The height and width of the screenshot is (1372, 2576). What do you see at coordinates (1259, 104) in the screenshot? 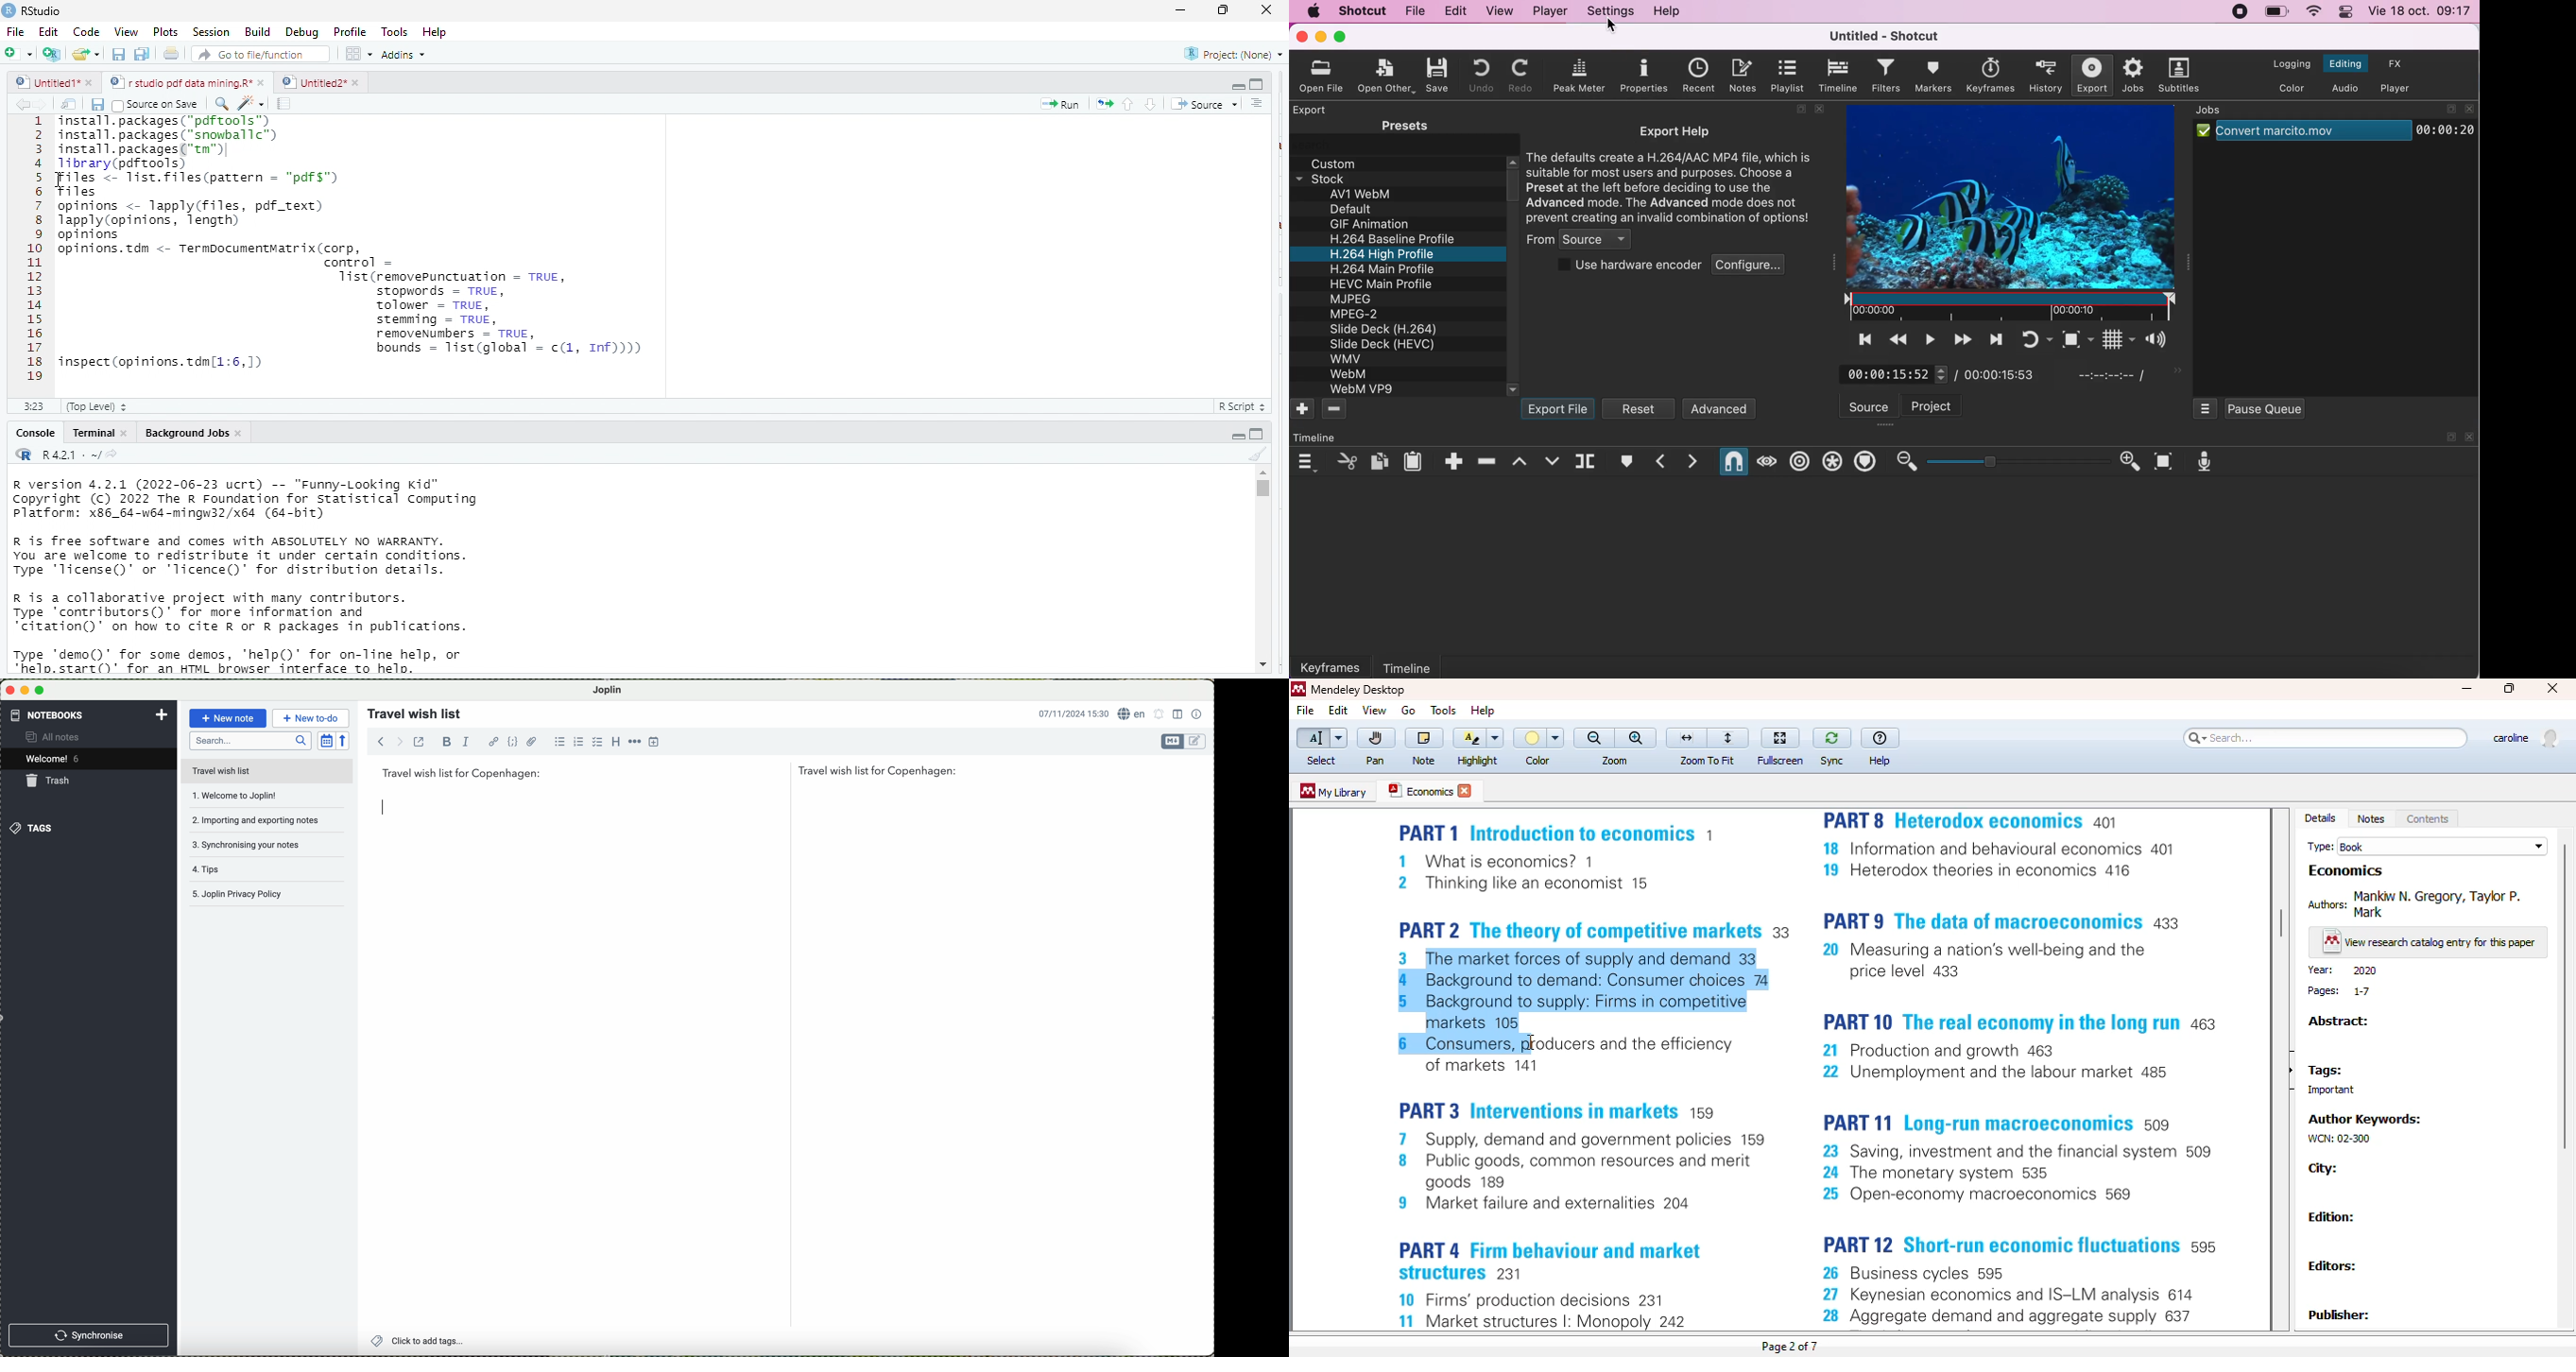
I see `show document outline` at bounding box center [1259, 104].